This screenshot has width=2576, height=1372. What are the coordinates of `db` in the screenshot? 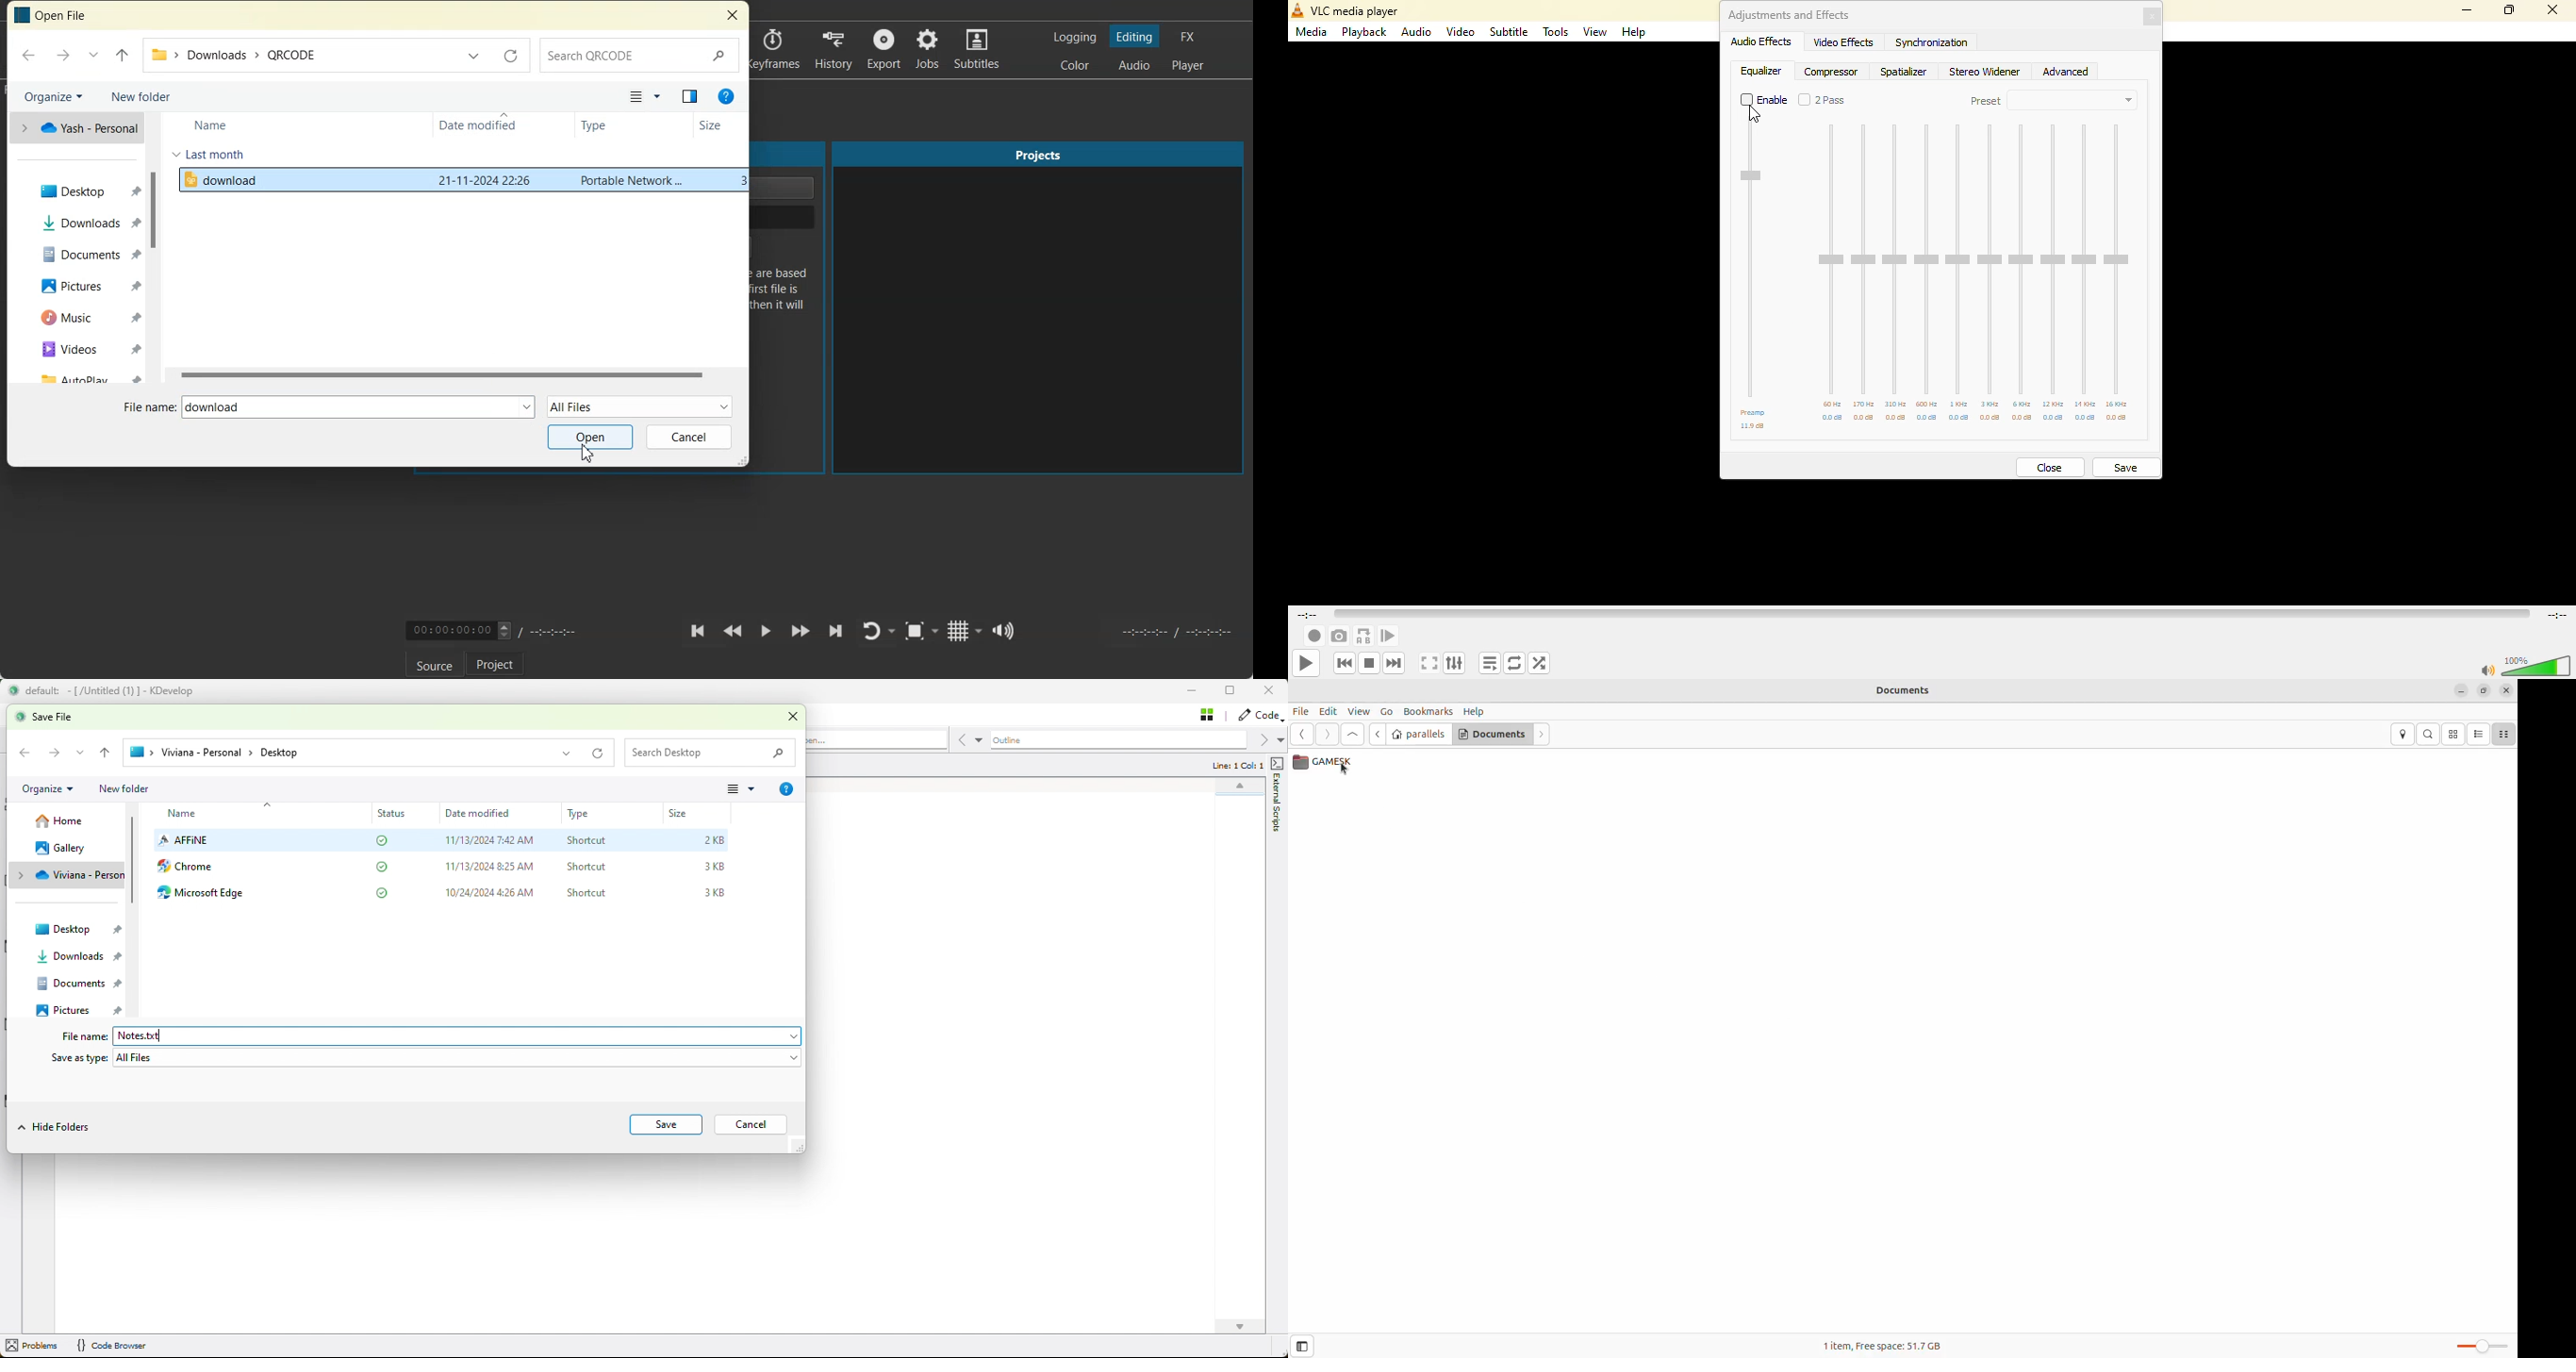 It's located at (2024, 418).